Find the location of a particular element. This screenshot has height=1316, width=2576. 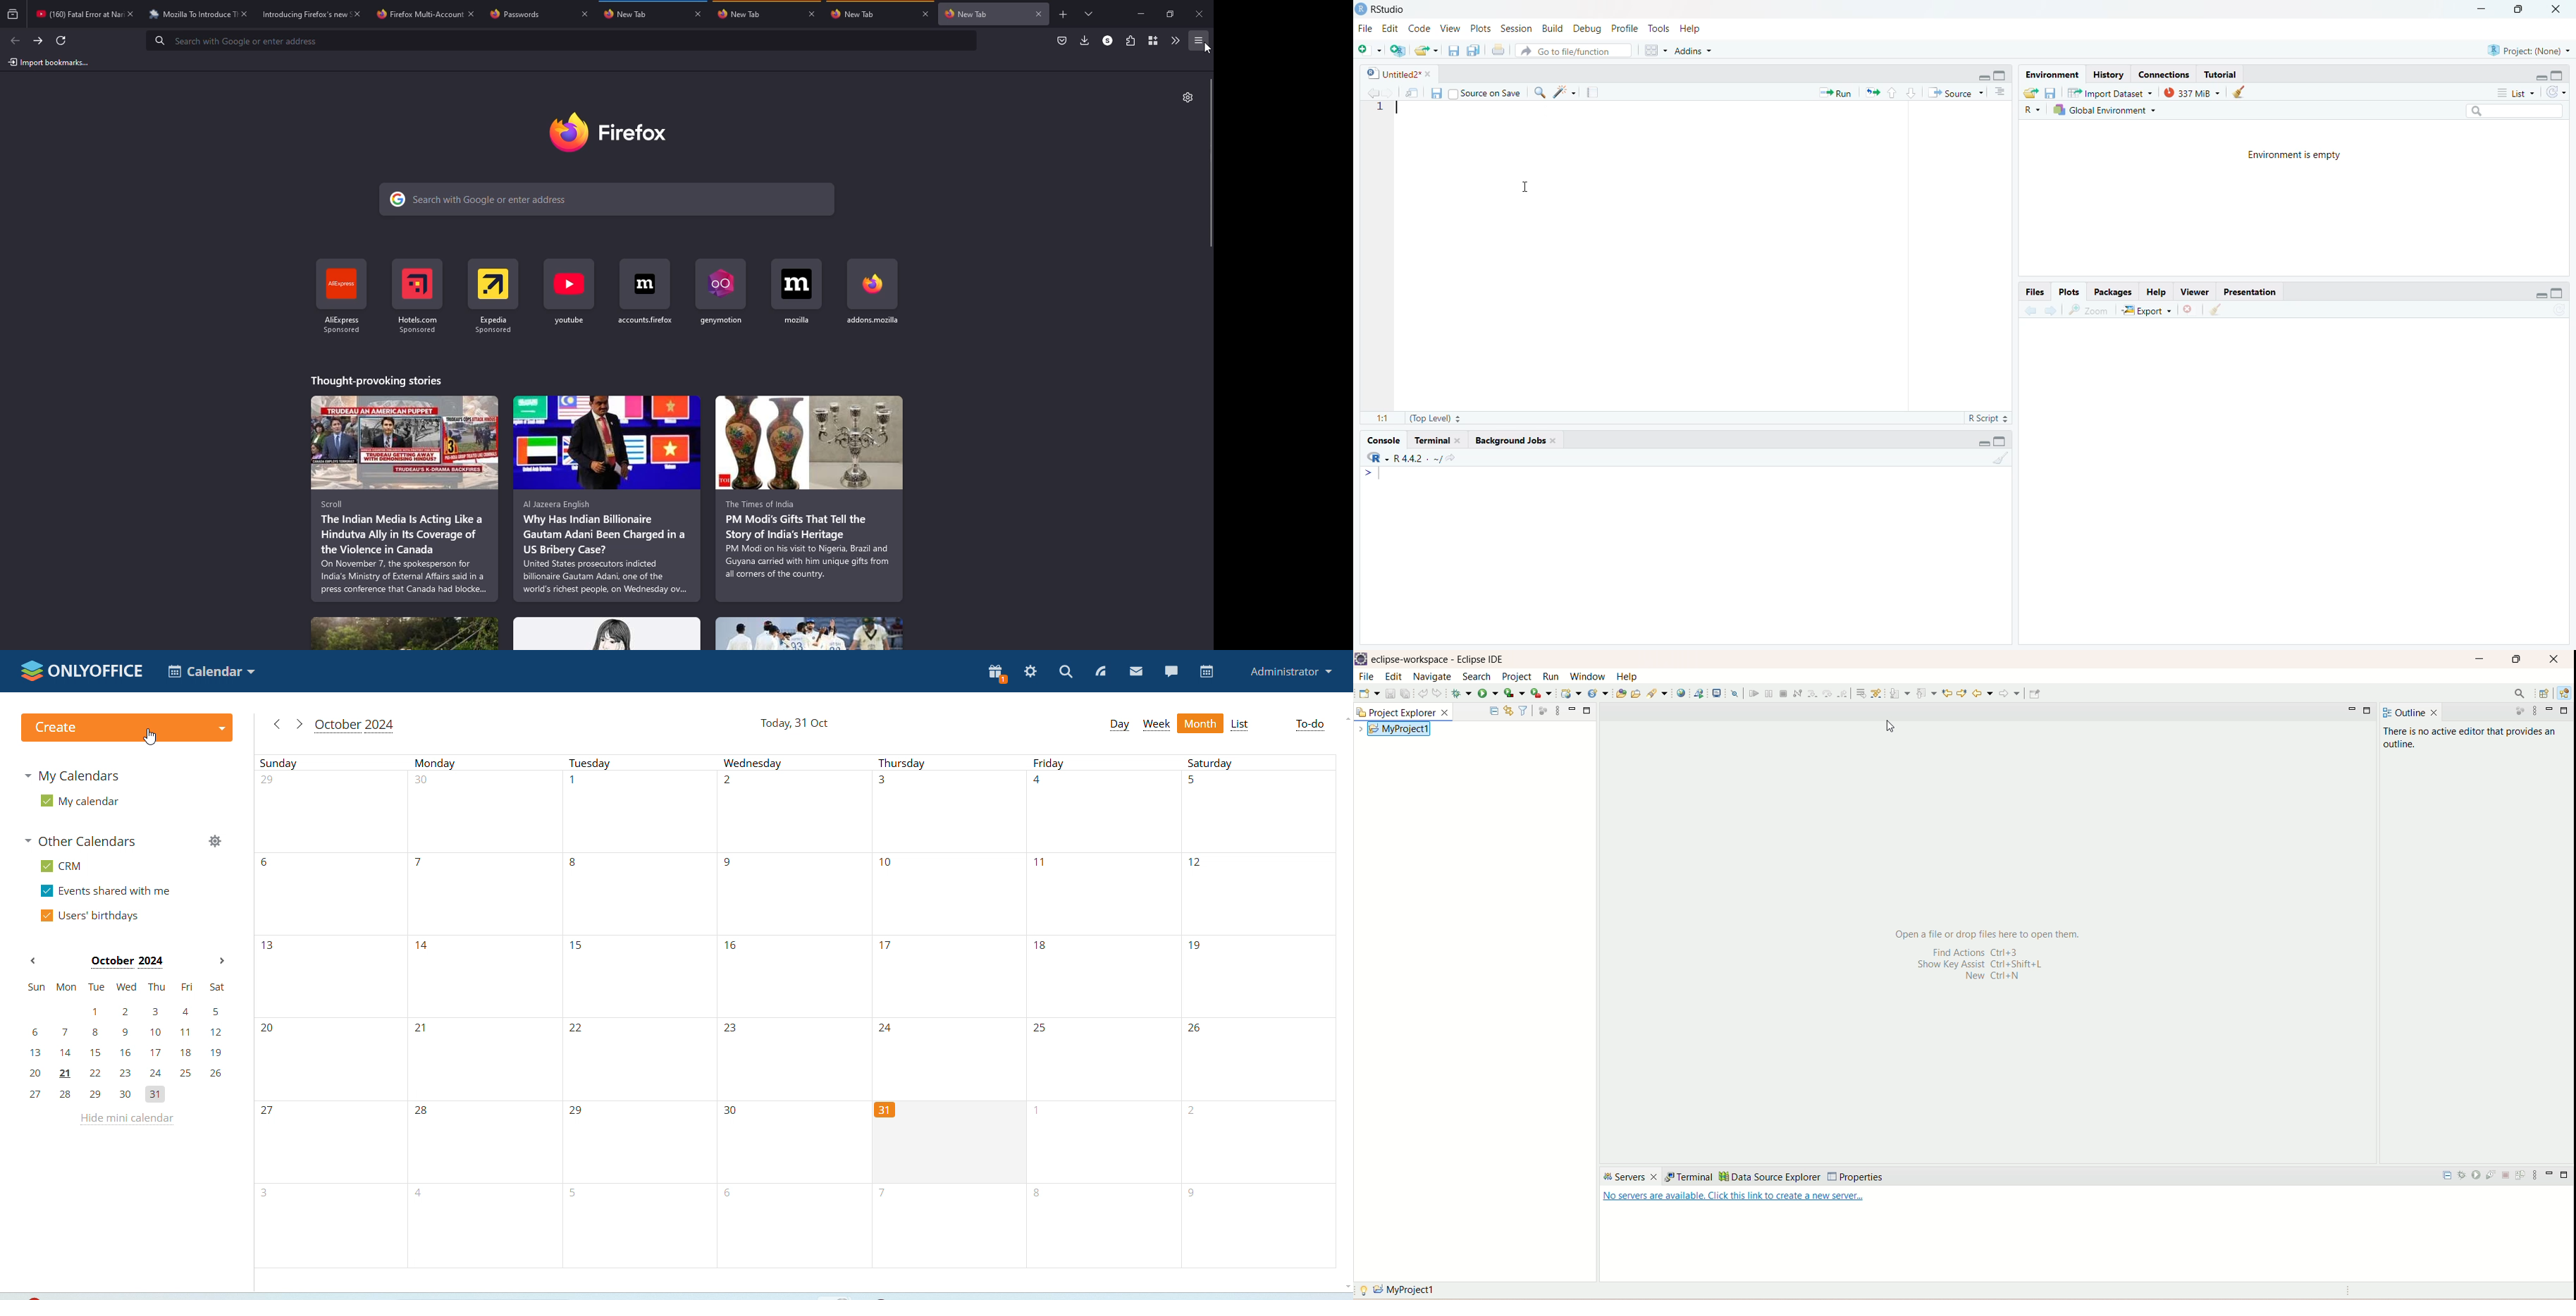

hide console is located at coordinates (2002, 73).